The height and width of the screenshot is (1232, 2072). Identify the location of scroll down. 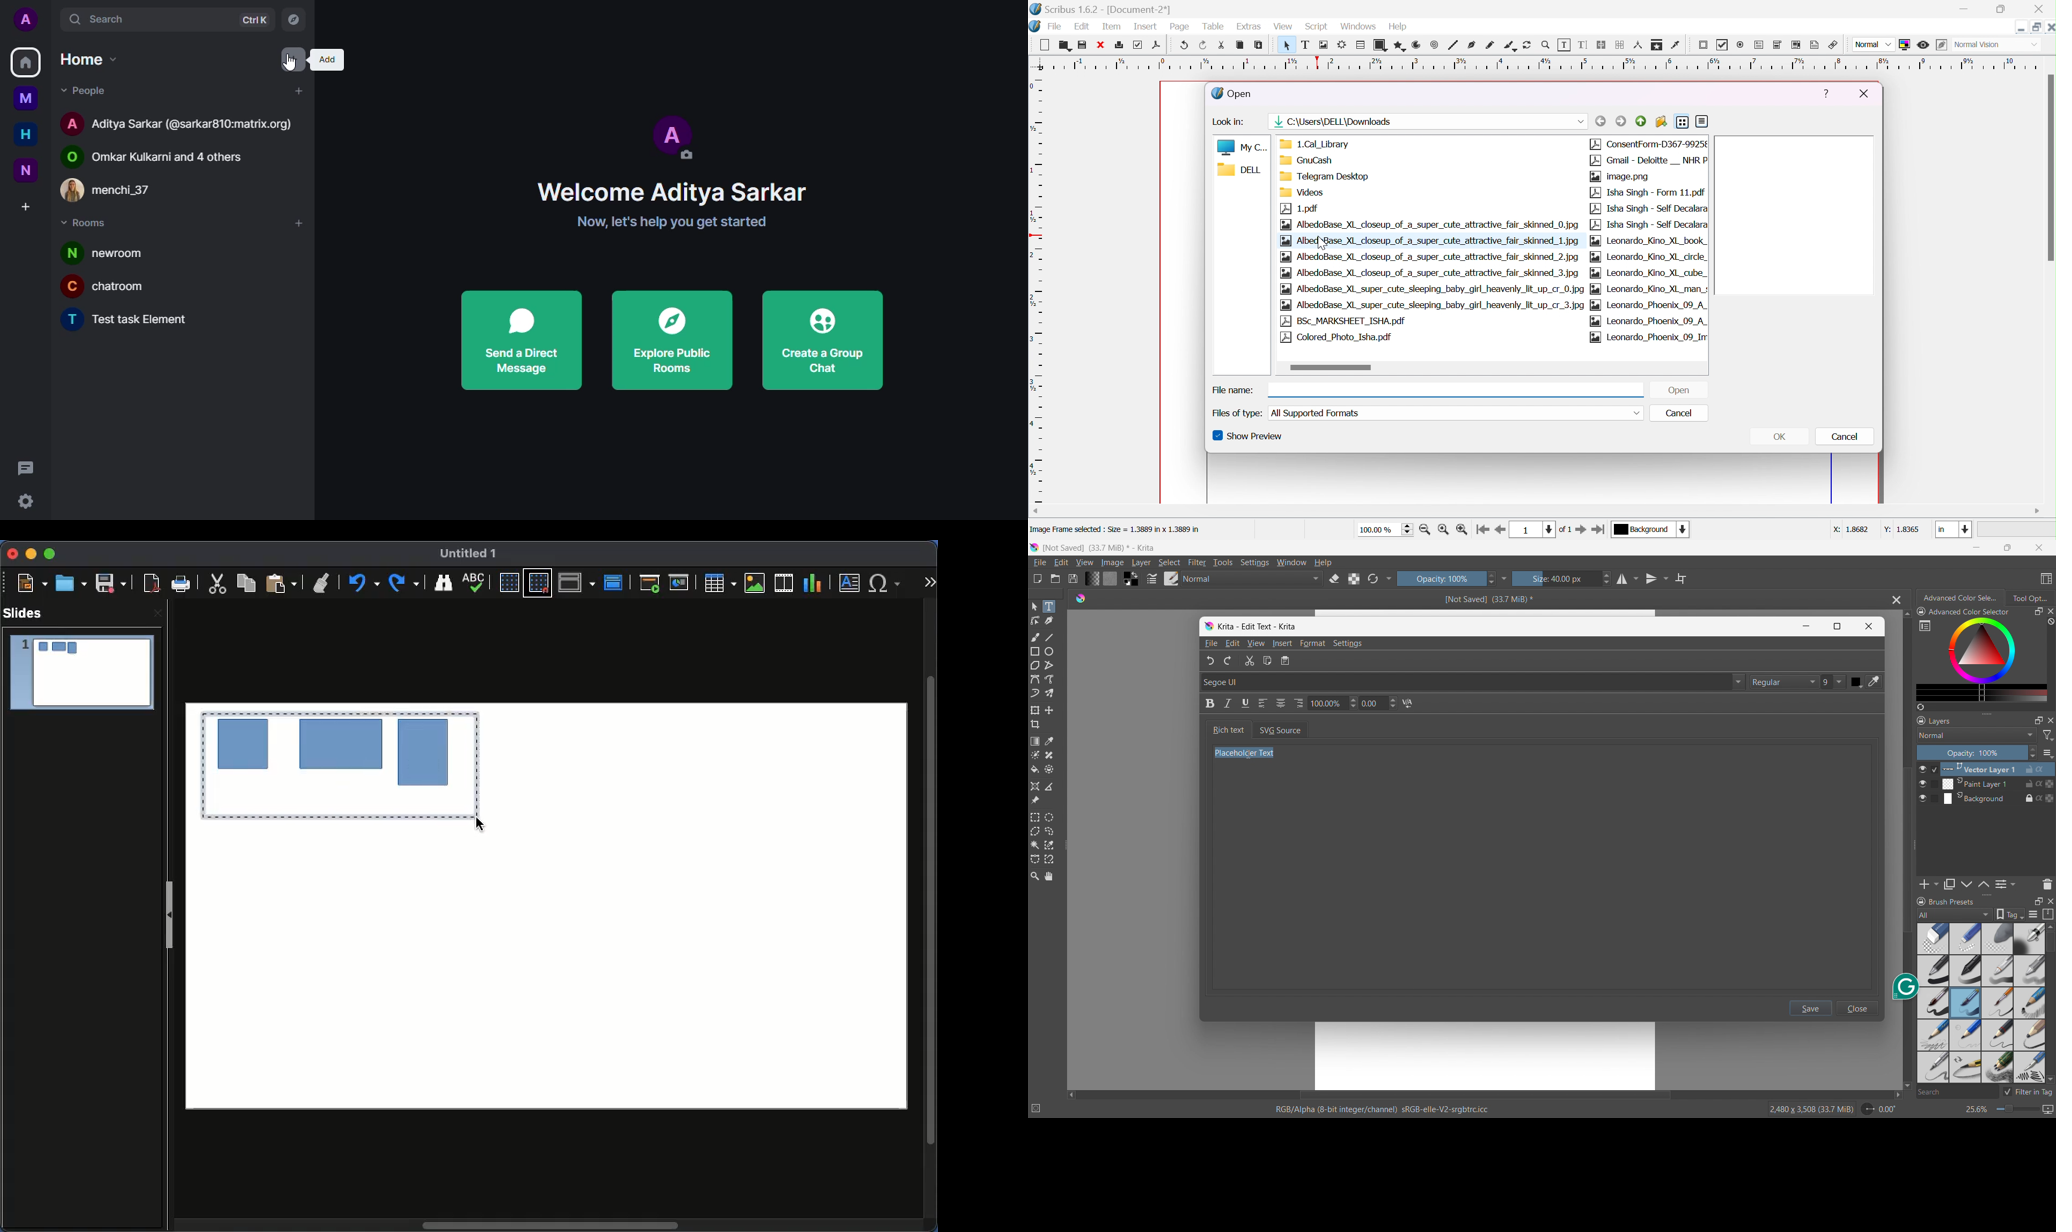
(2050, 1079).